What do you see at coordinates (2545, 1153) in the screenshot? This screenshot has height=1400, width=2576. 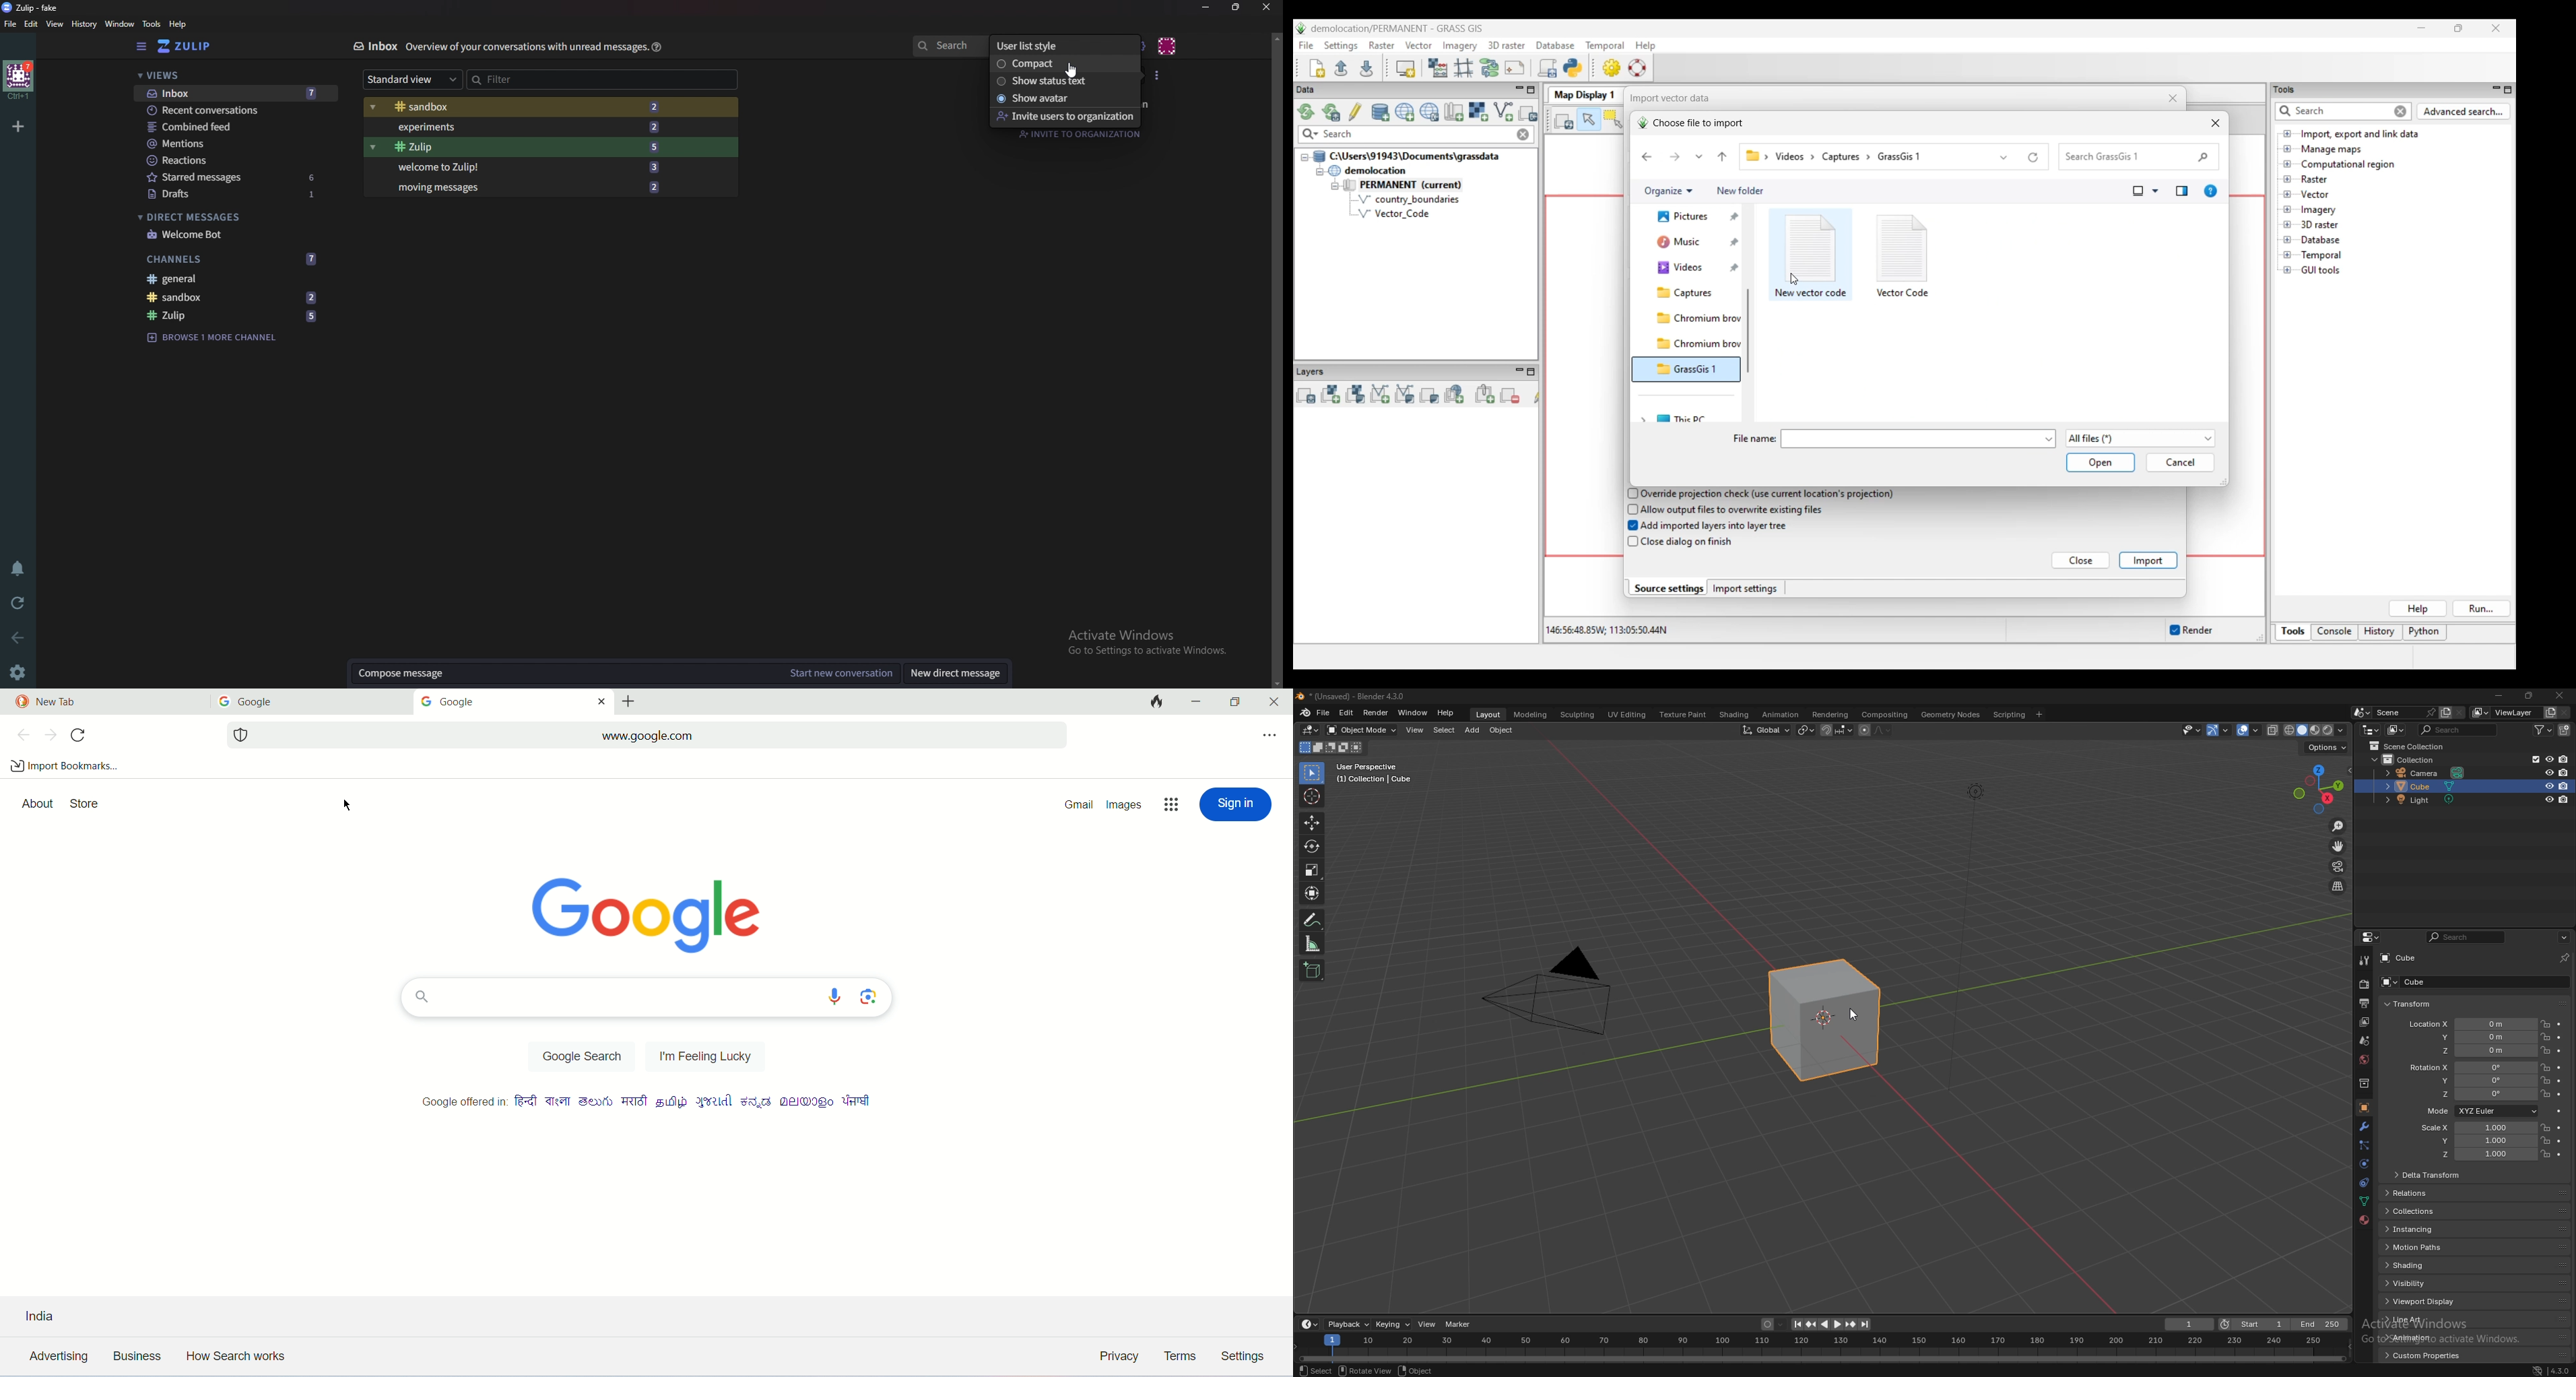 I see `lock location` at bounding box center [2545, 1153].